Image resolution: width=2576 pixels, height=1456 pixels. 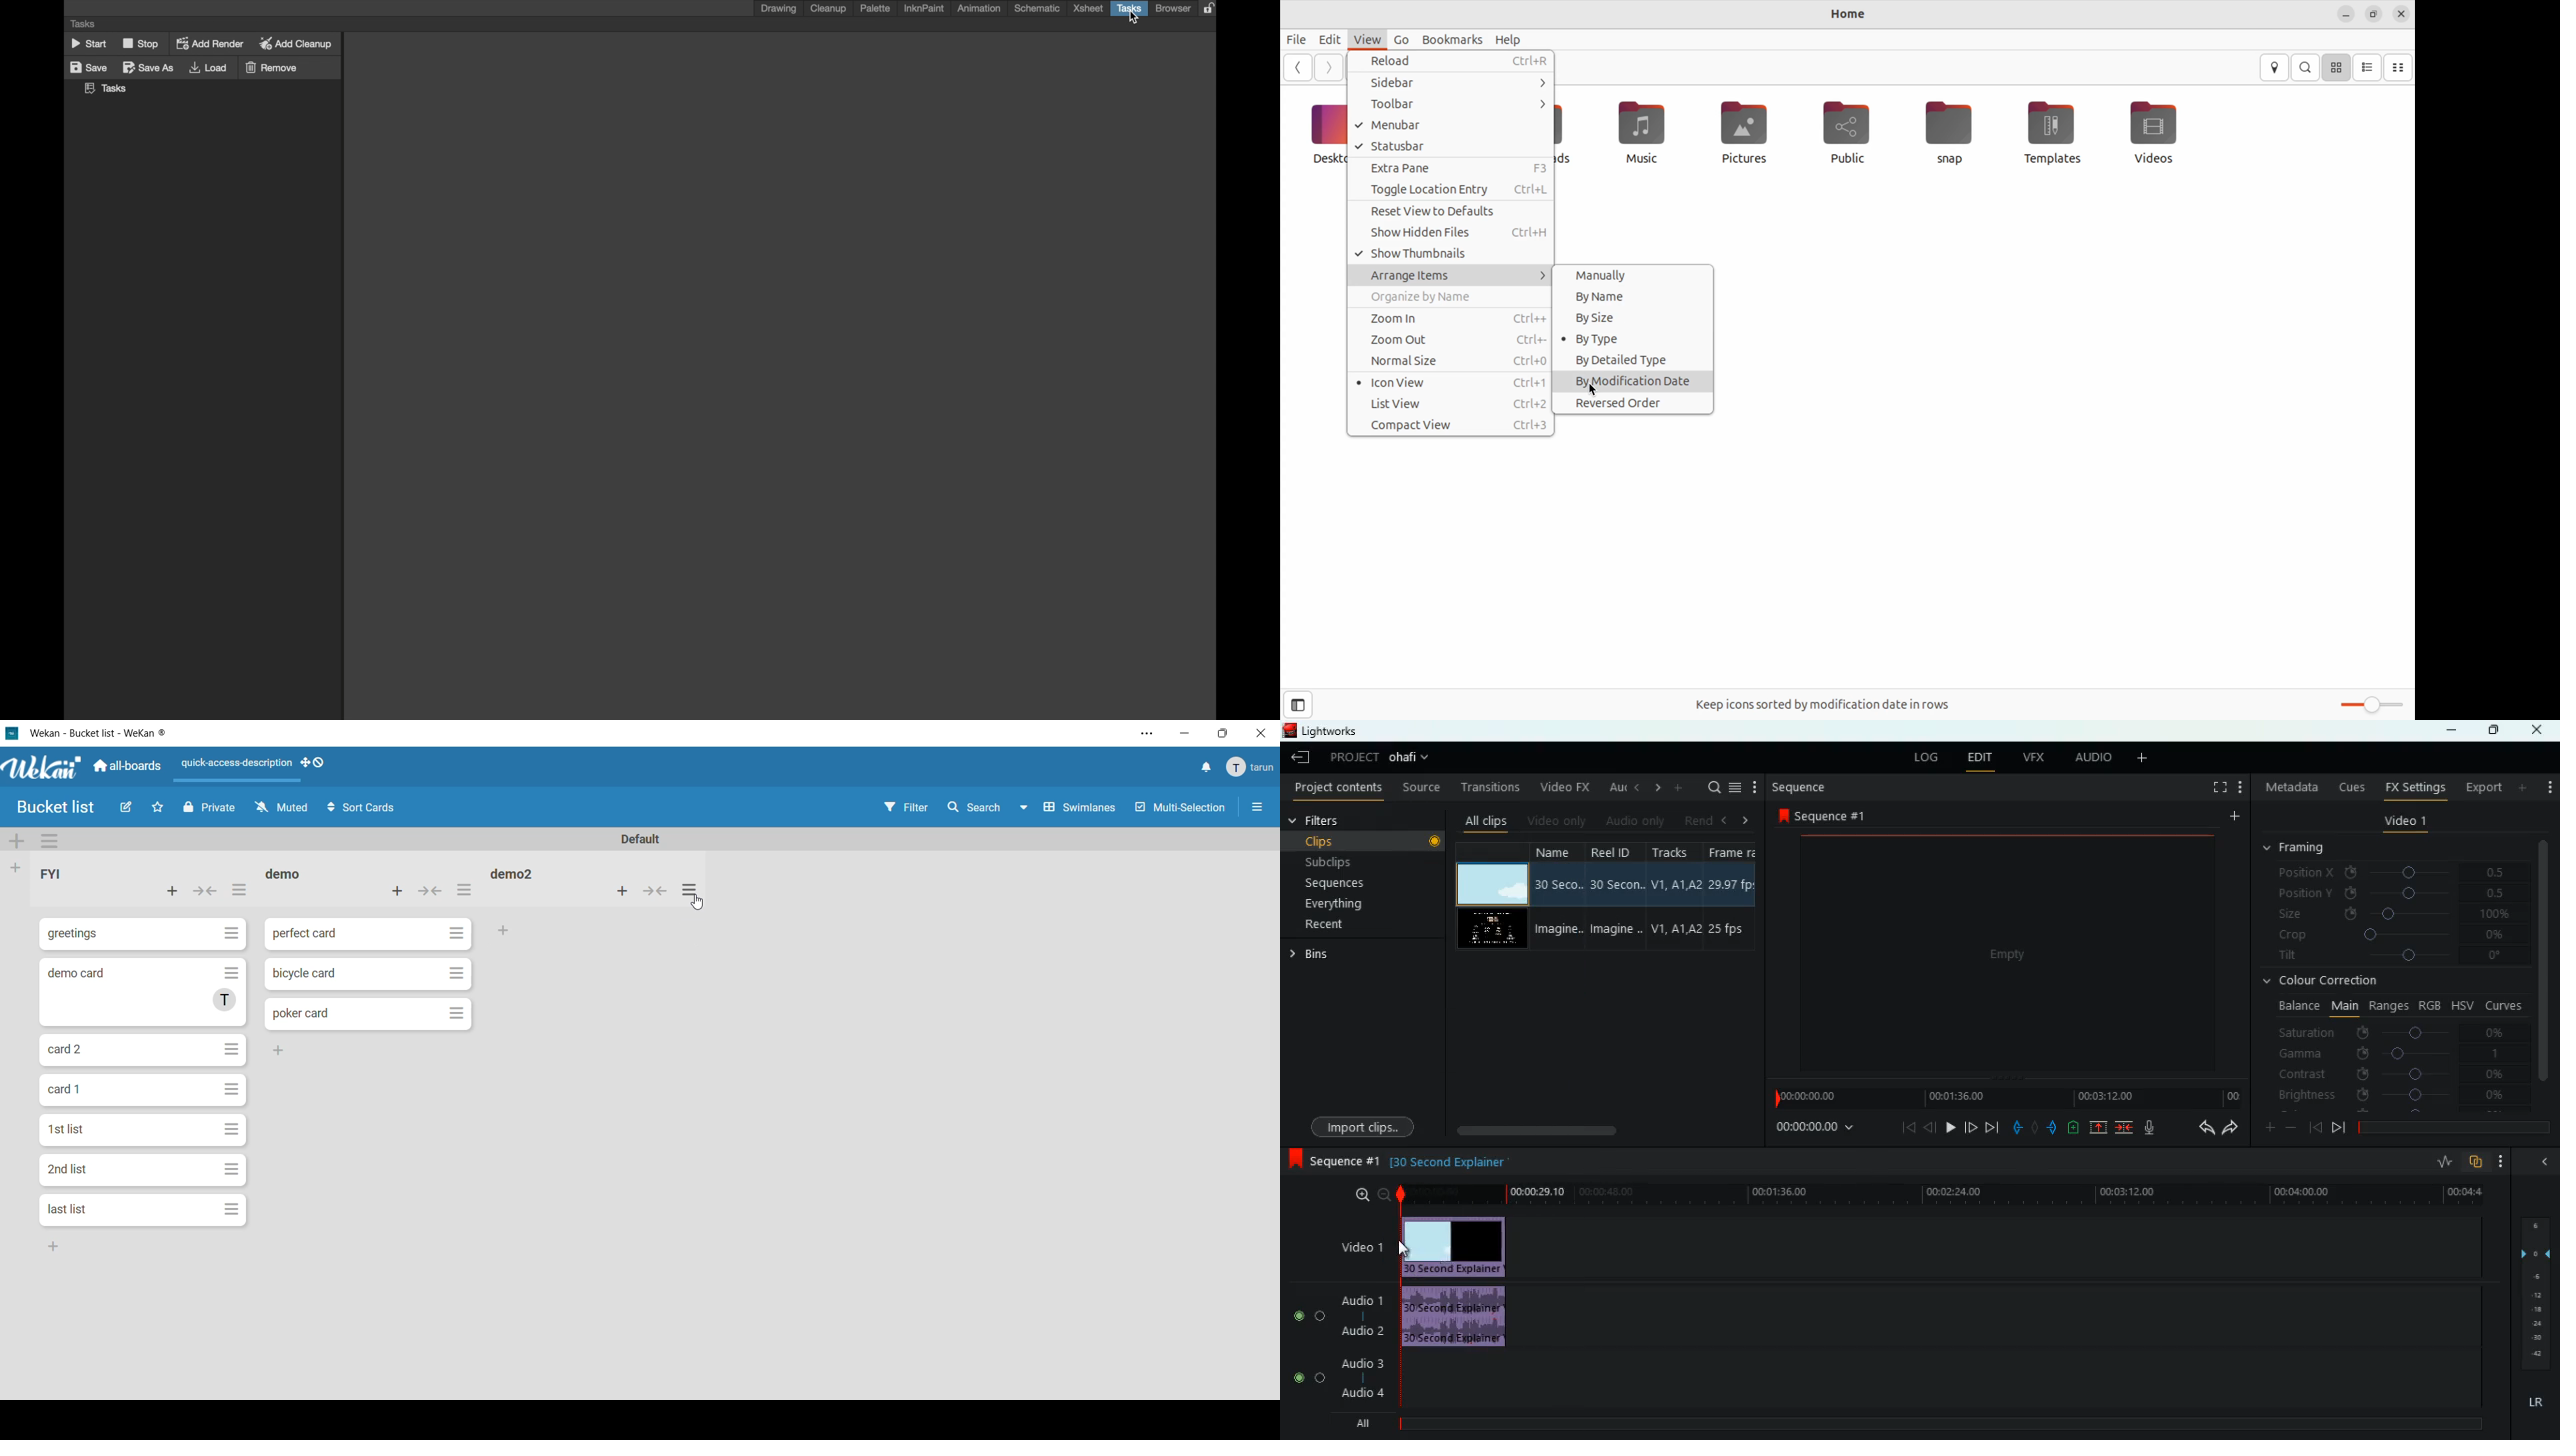 I want to click on tracks, so click(x=1670, y=897).